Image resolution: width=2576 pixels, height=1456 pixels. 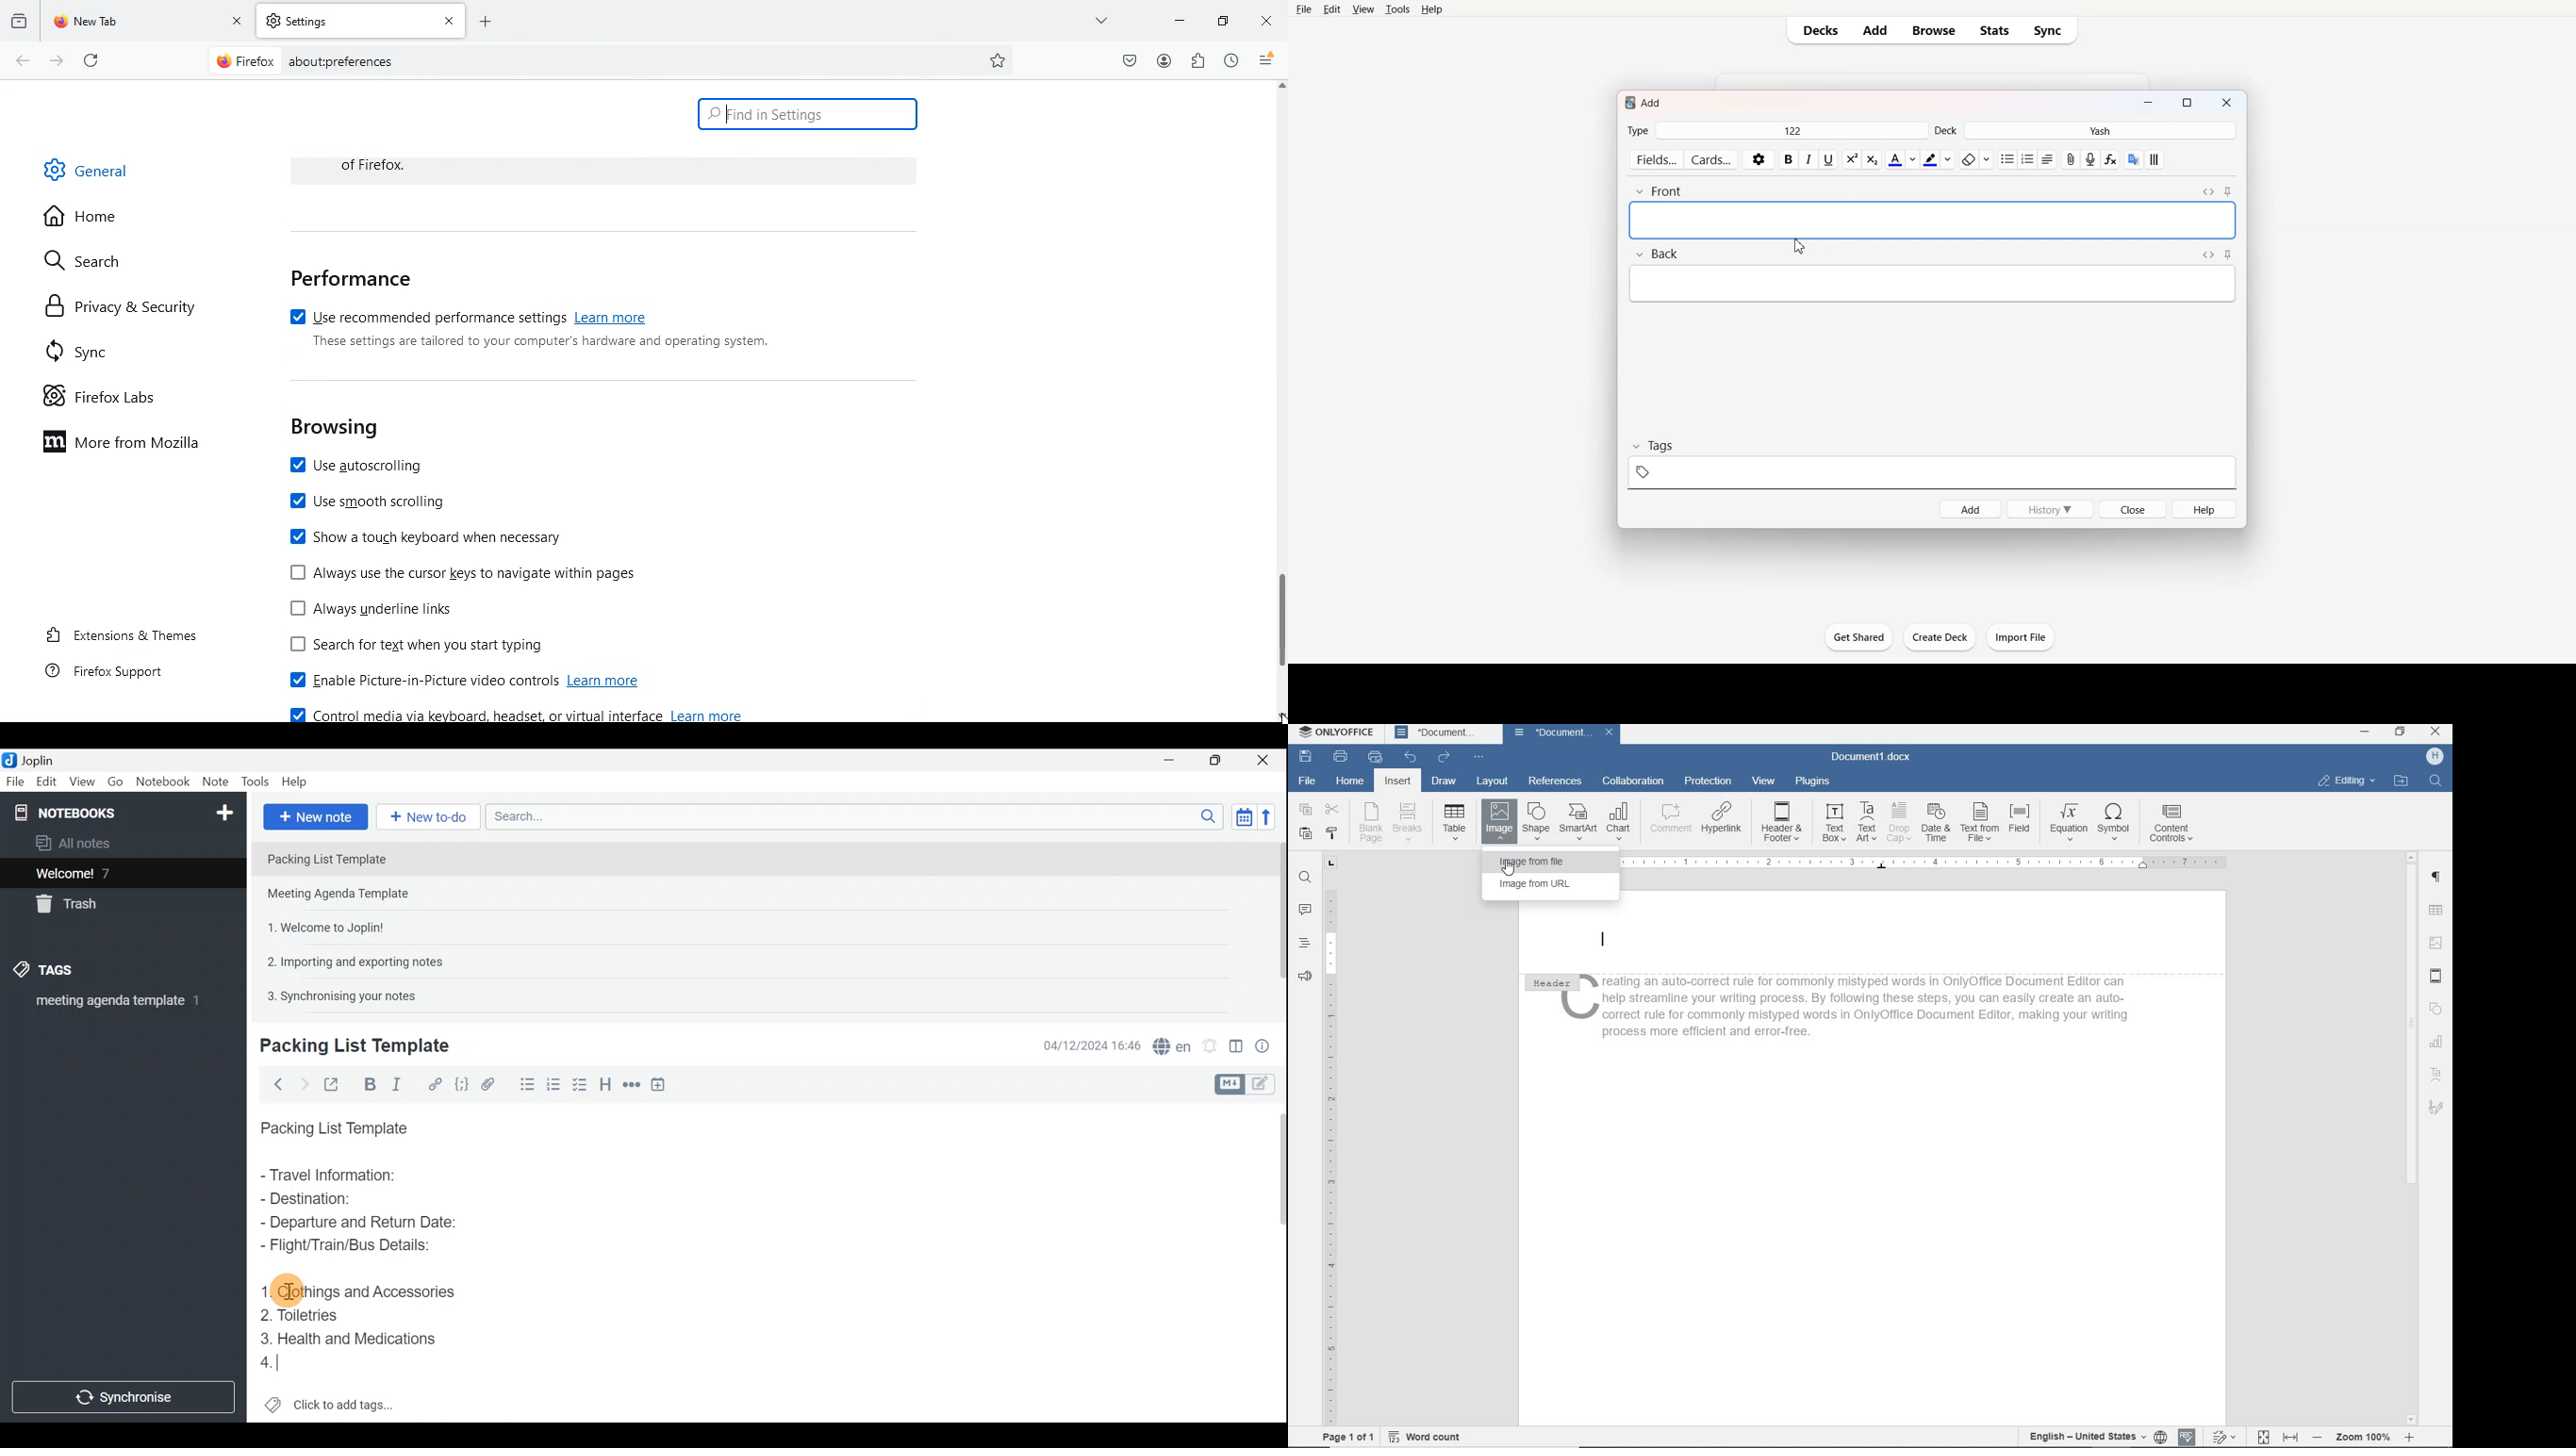 I want to click on Edit, so click(x=44, y=782).